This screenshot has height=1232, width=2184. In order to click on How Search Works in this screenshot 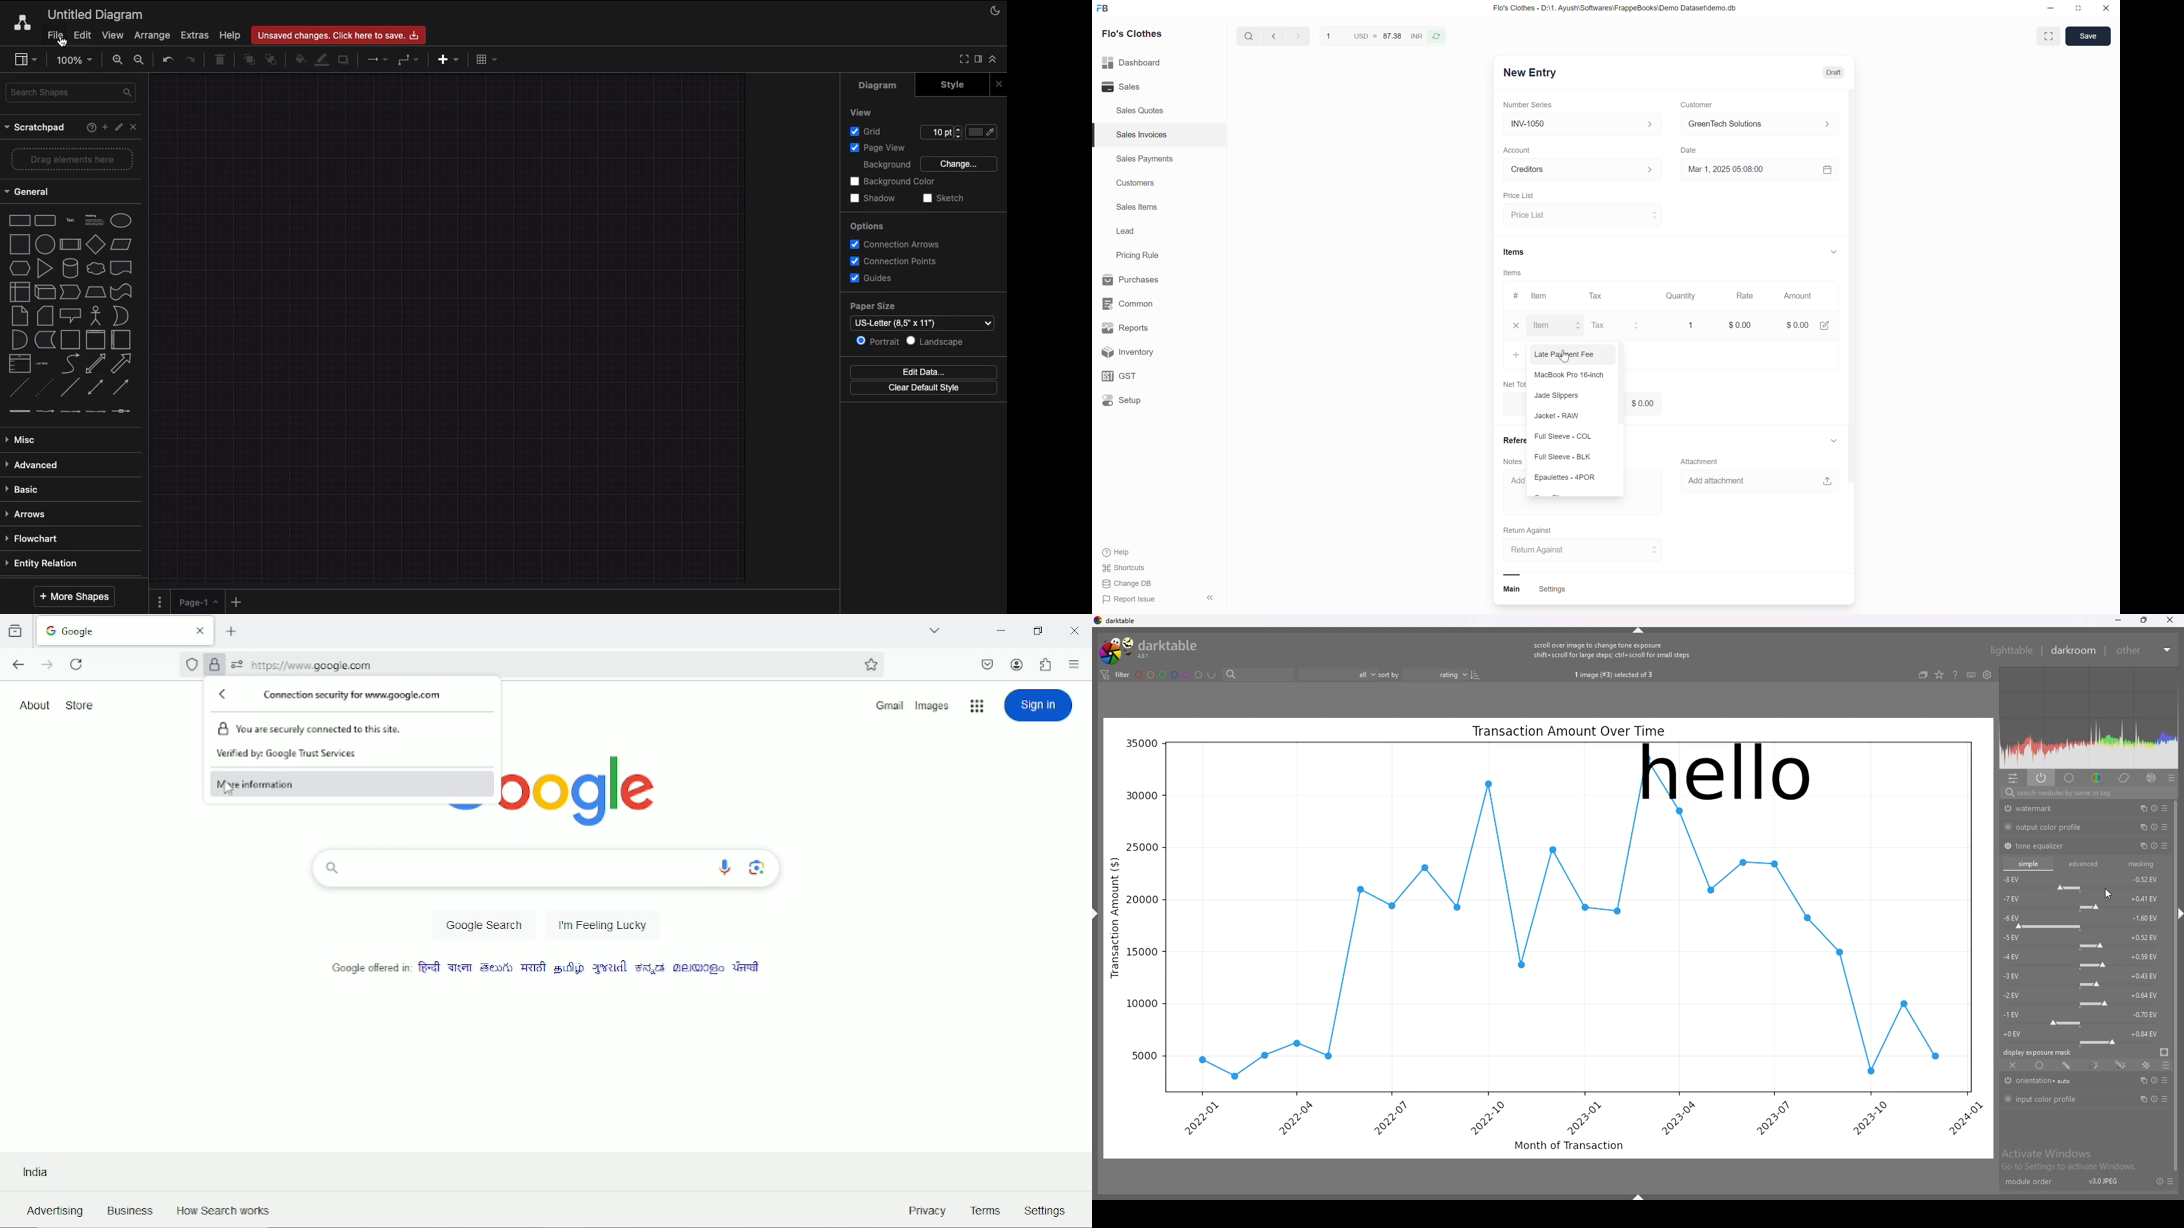, I will do `click(231, 1210)`.